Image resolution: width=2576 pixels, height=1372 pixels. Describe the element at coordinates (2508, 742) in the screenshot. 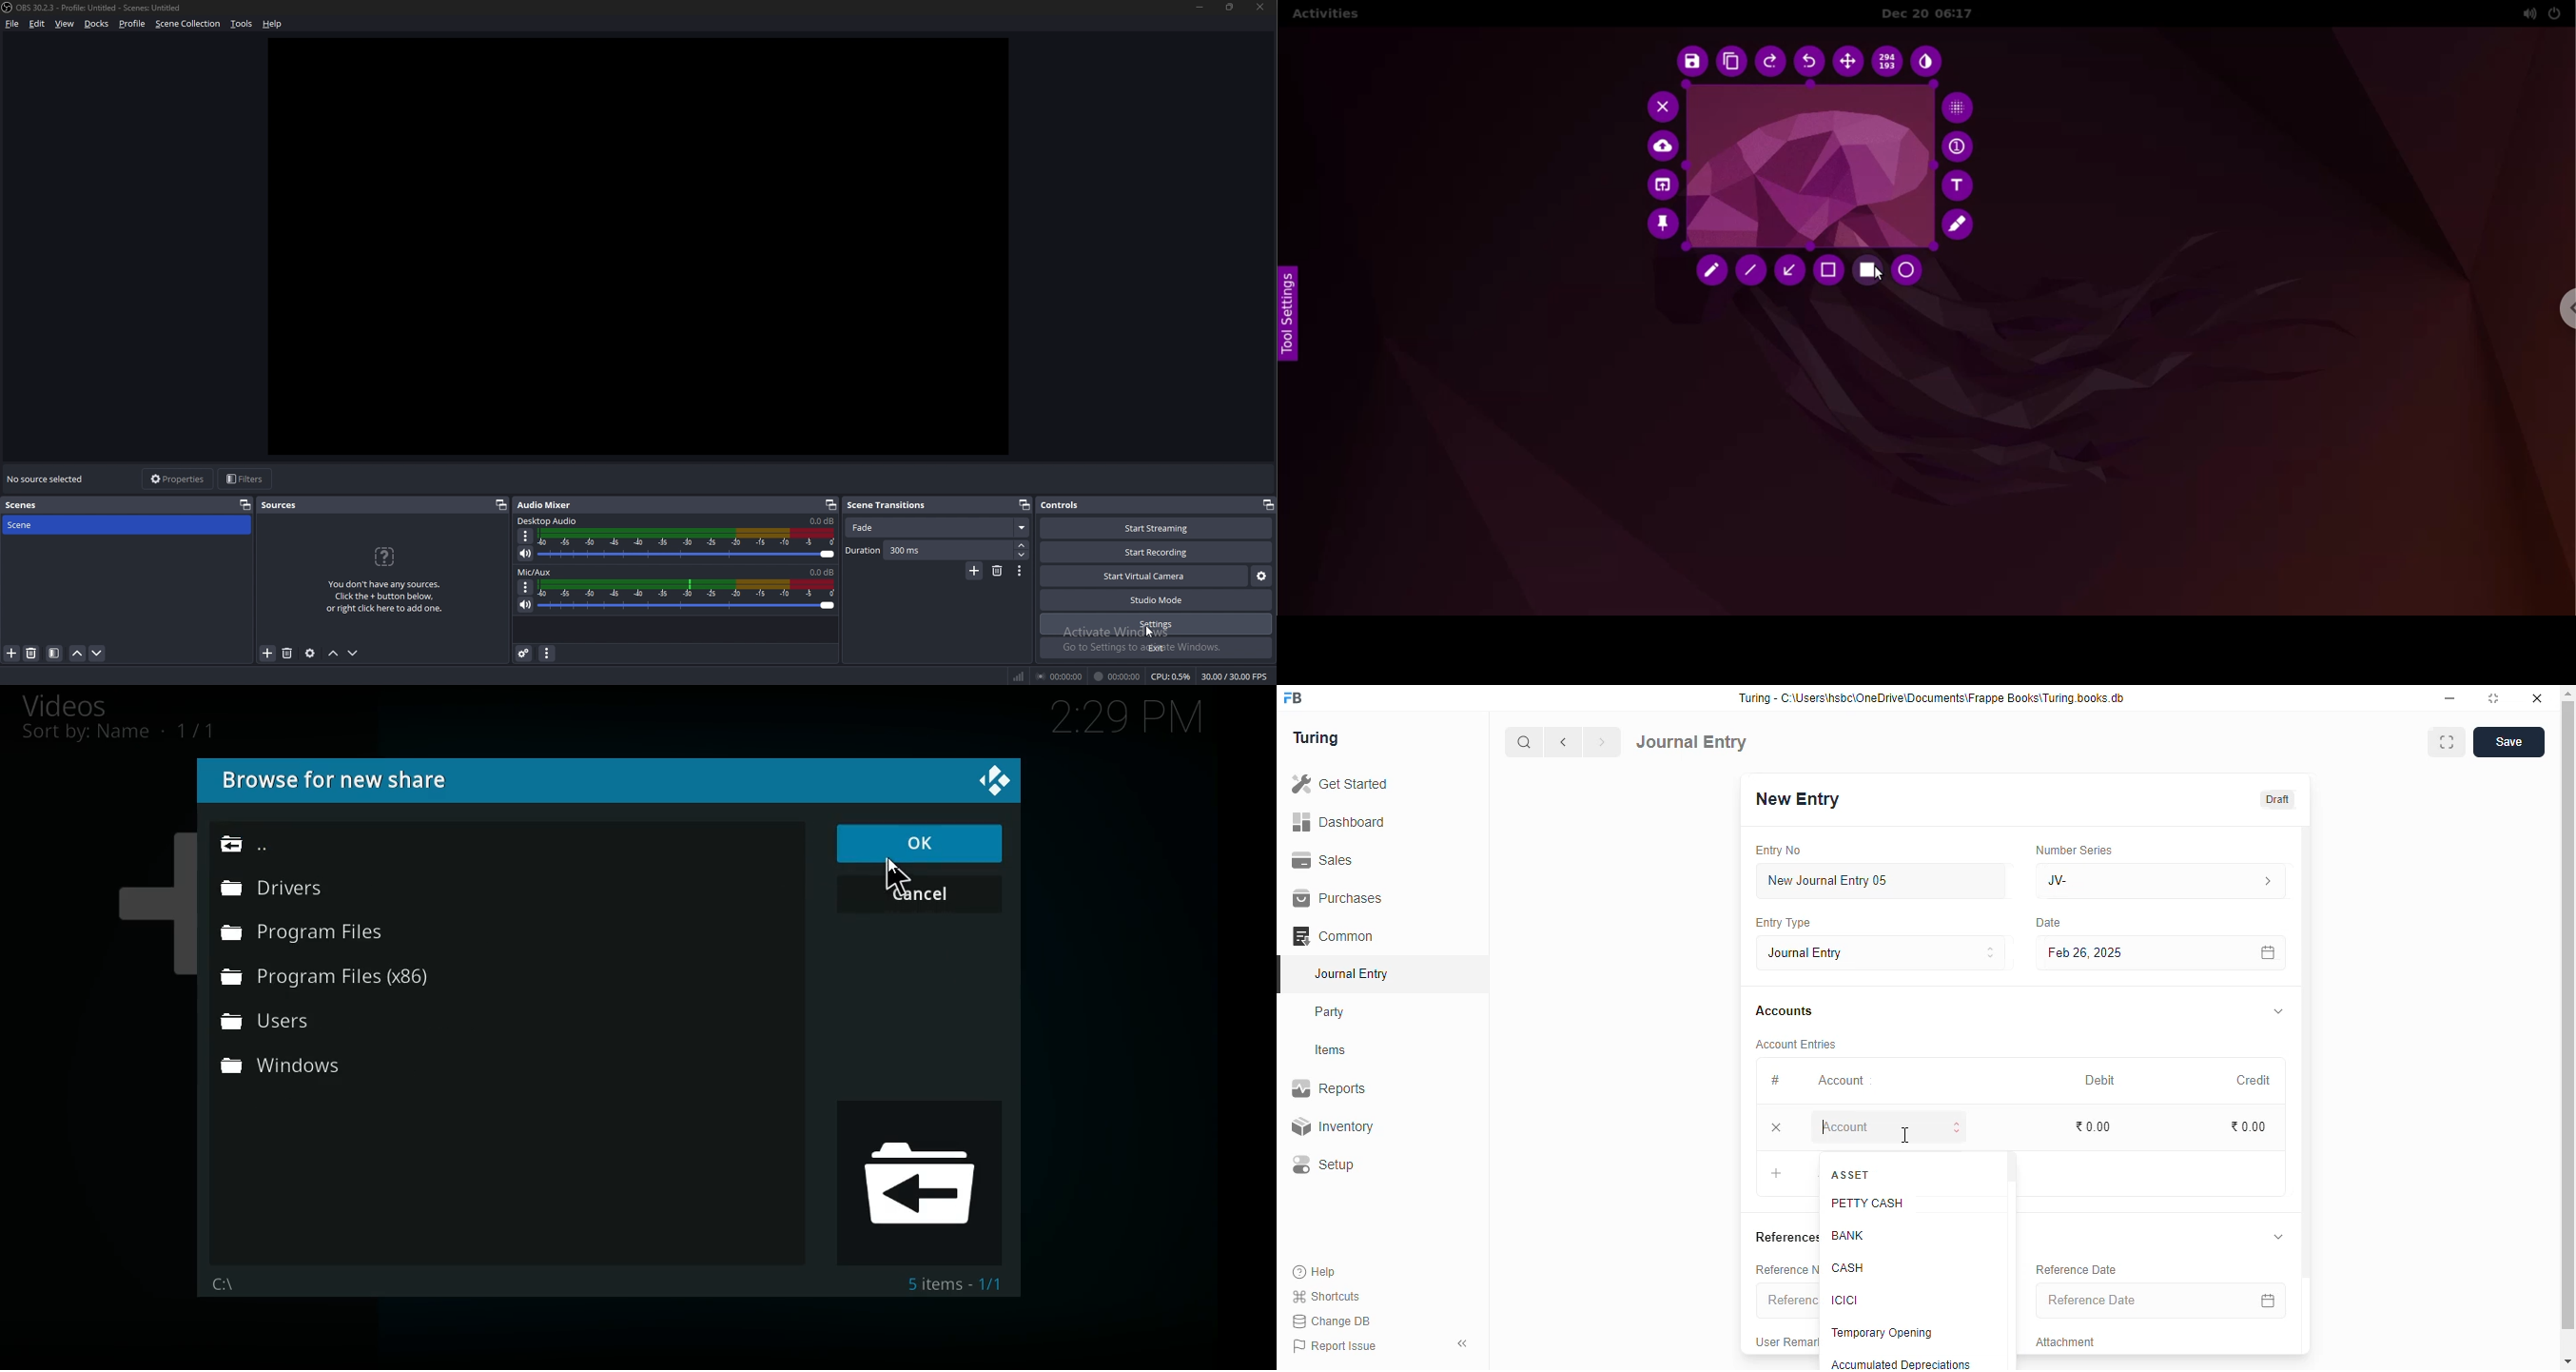

I see `save` at that location.